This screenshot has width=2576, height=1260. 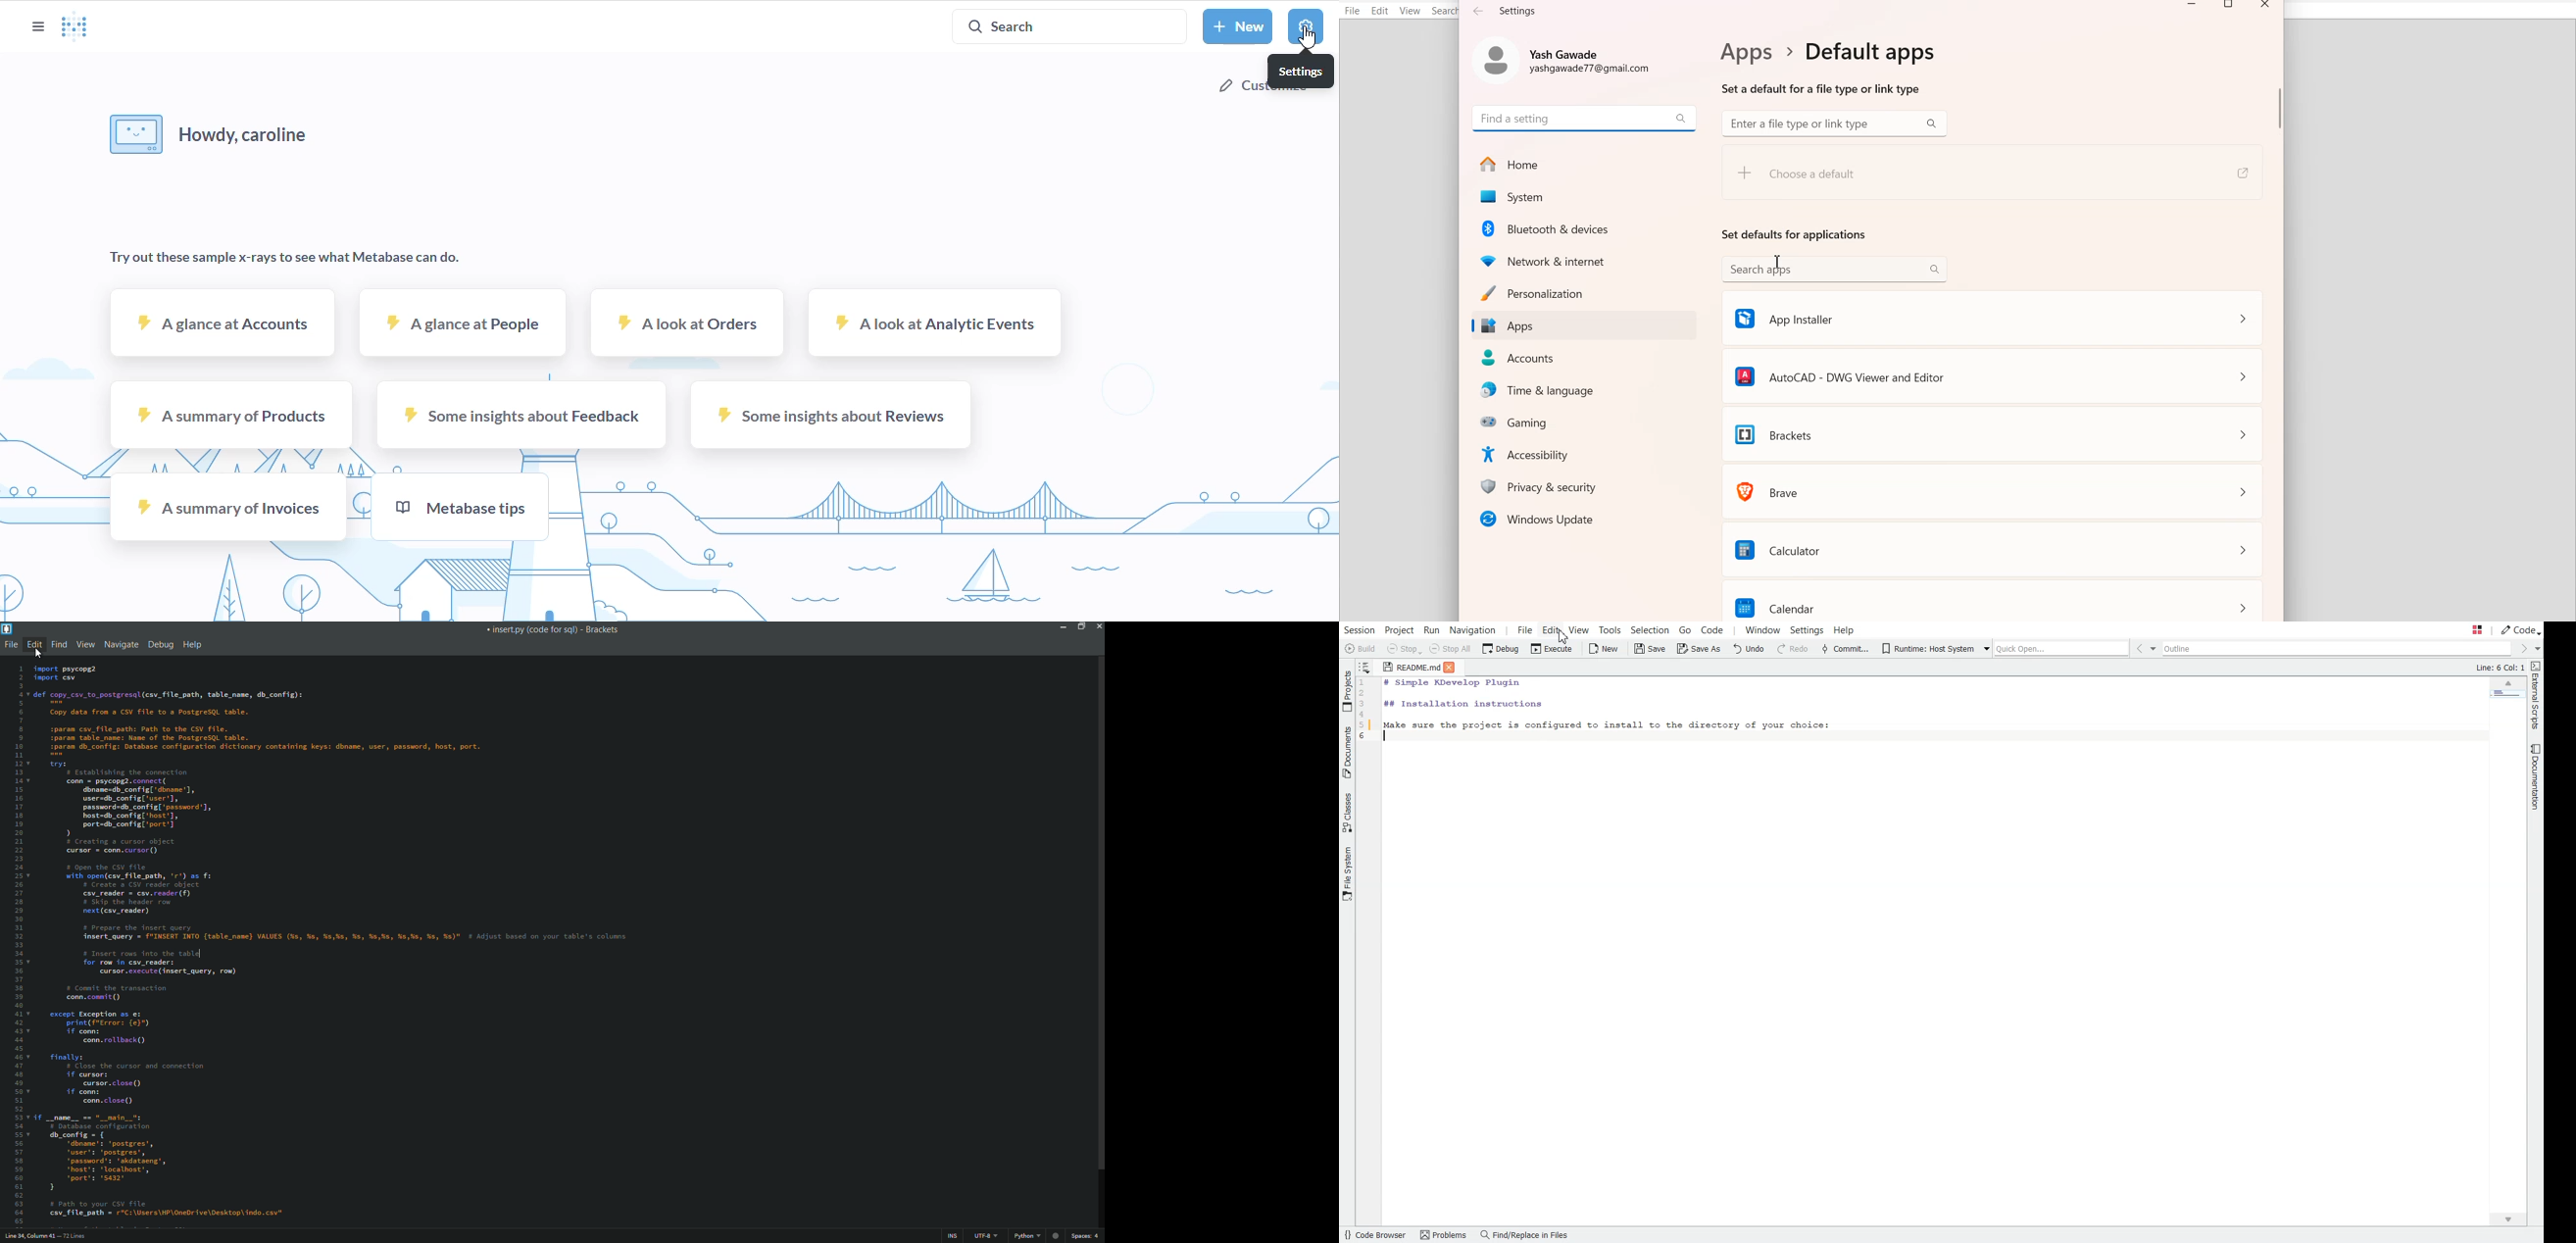 What do you see at coordinates (84, 644) in the screenshot?
I see `view menu` at bounding box center [84, 644].